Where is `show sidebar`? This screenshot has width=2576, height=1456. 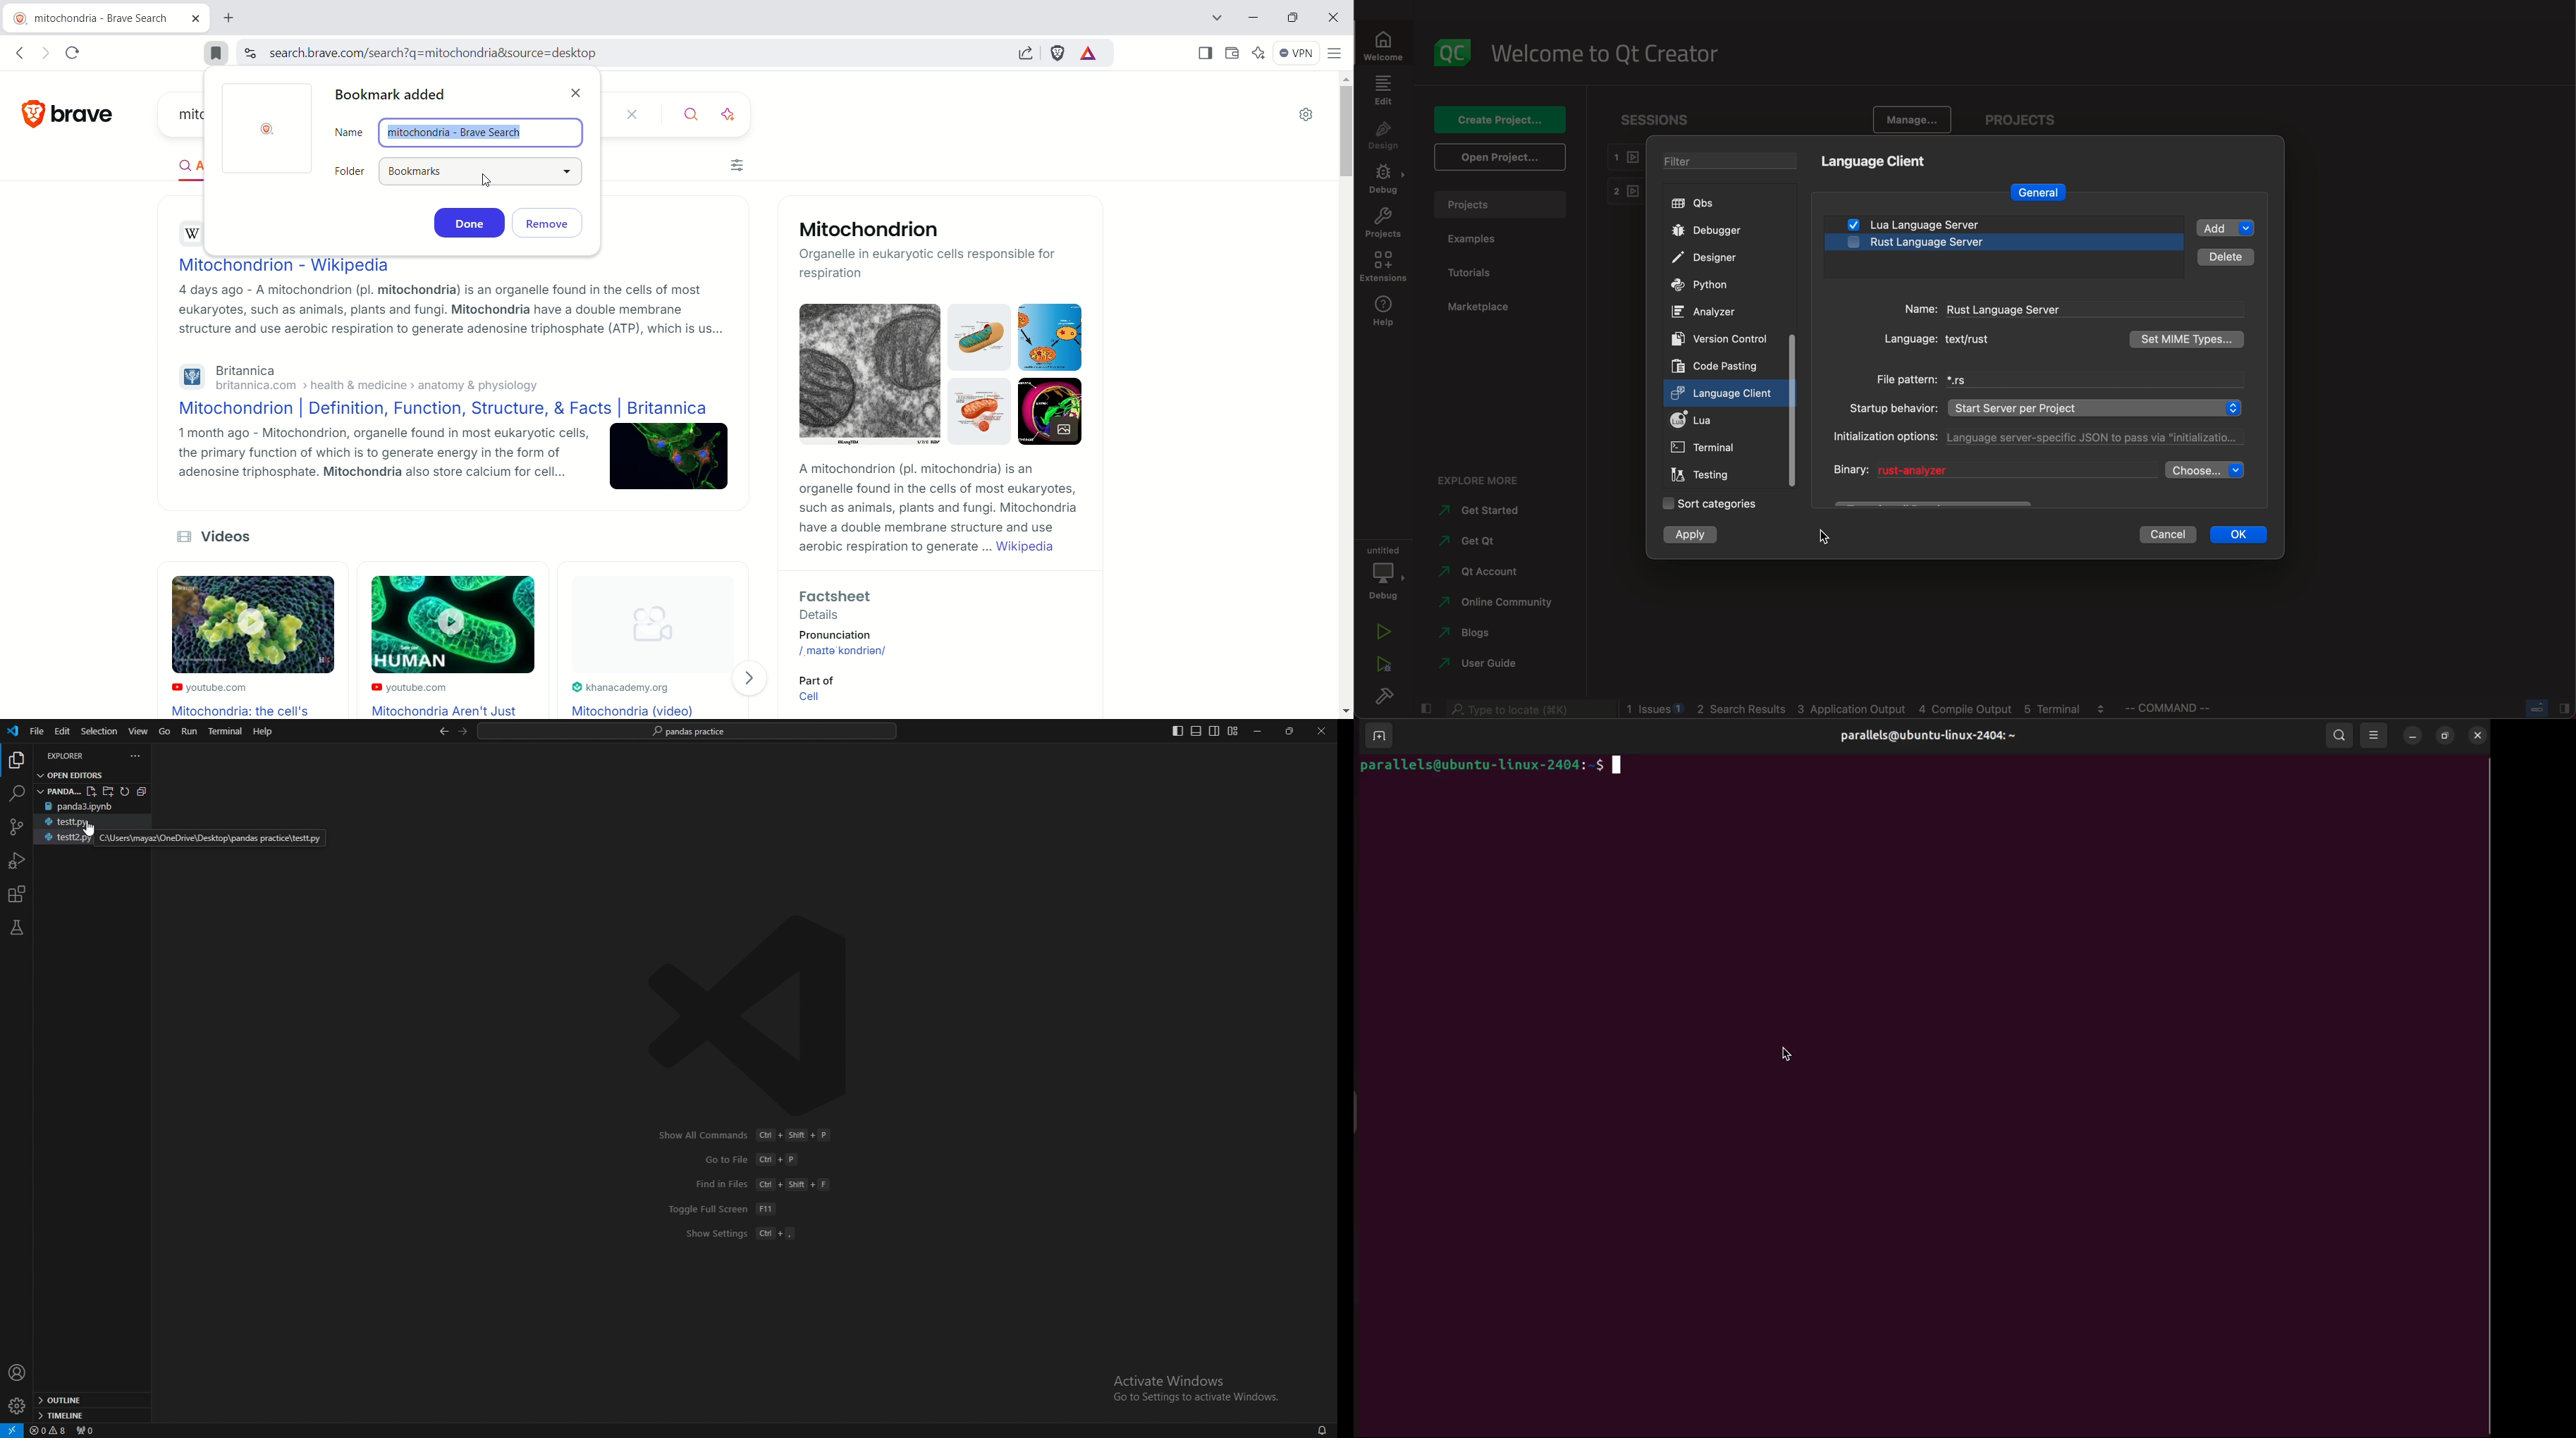 show sidebar is located at coordinates (1204, 52).